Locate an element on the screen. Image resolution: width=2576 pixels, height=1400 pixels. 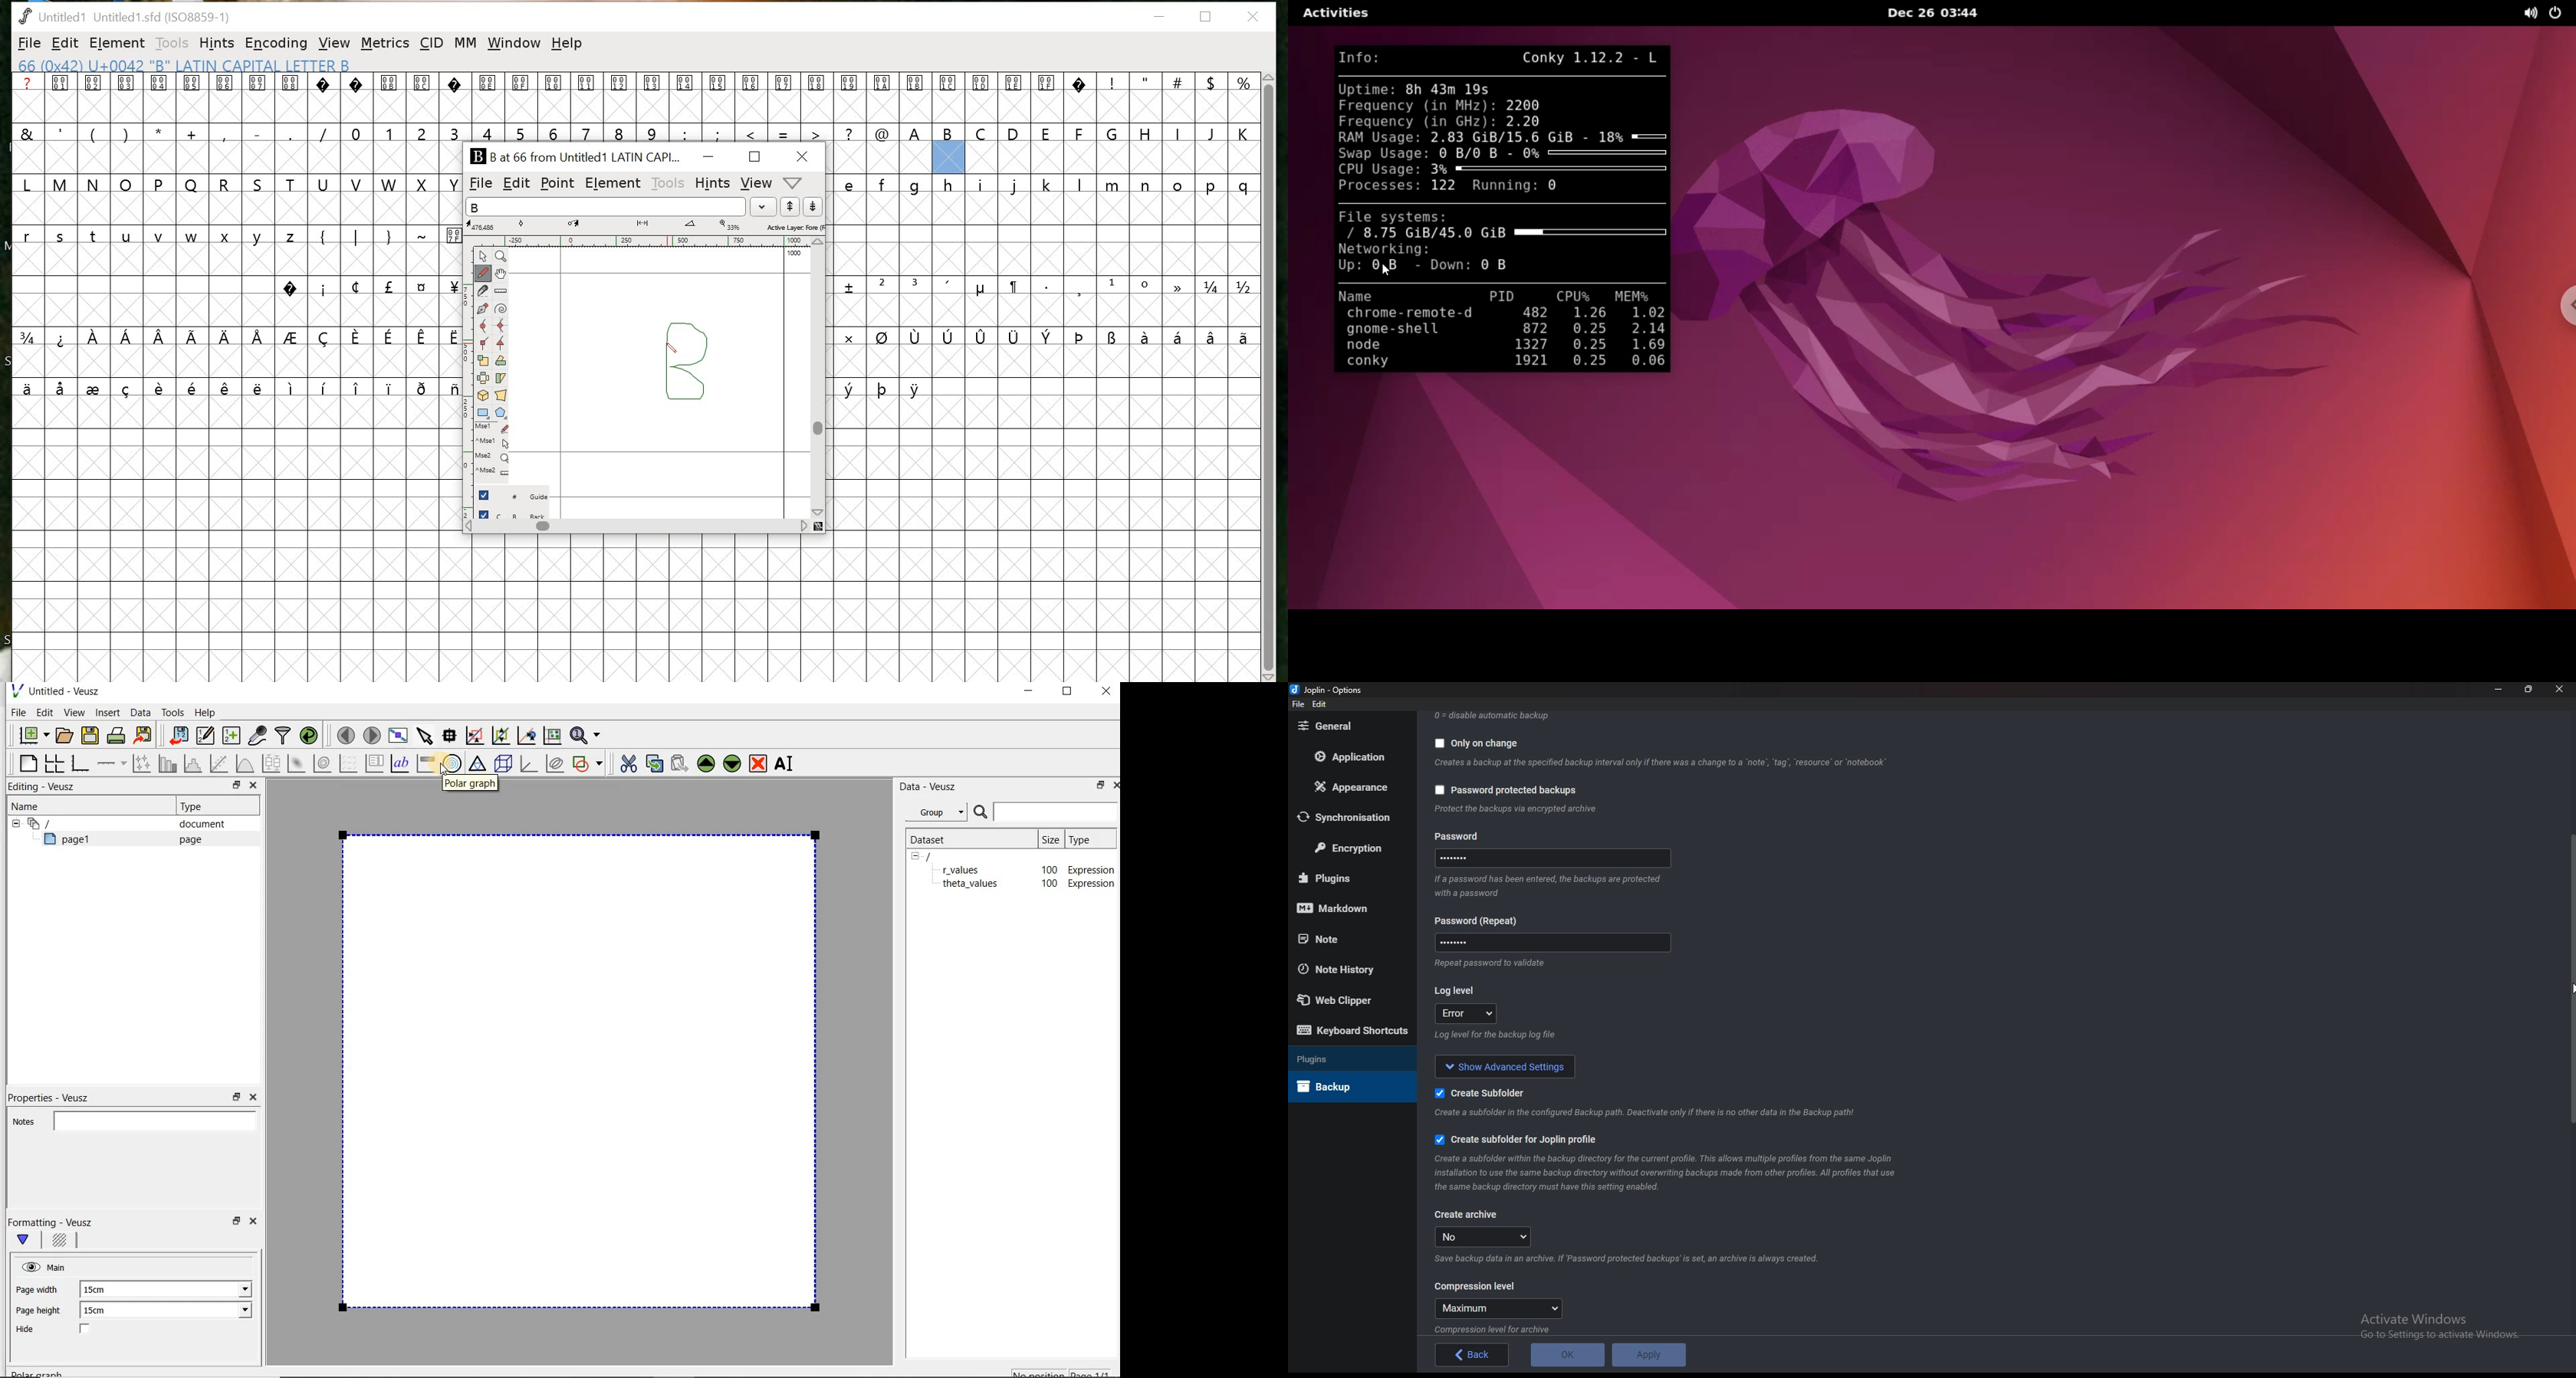
Compression level is located at coordinates (1477, 1286).